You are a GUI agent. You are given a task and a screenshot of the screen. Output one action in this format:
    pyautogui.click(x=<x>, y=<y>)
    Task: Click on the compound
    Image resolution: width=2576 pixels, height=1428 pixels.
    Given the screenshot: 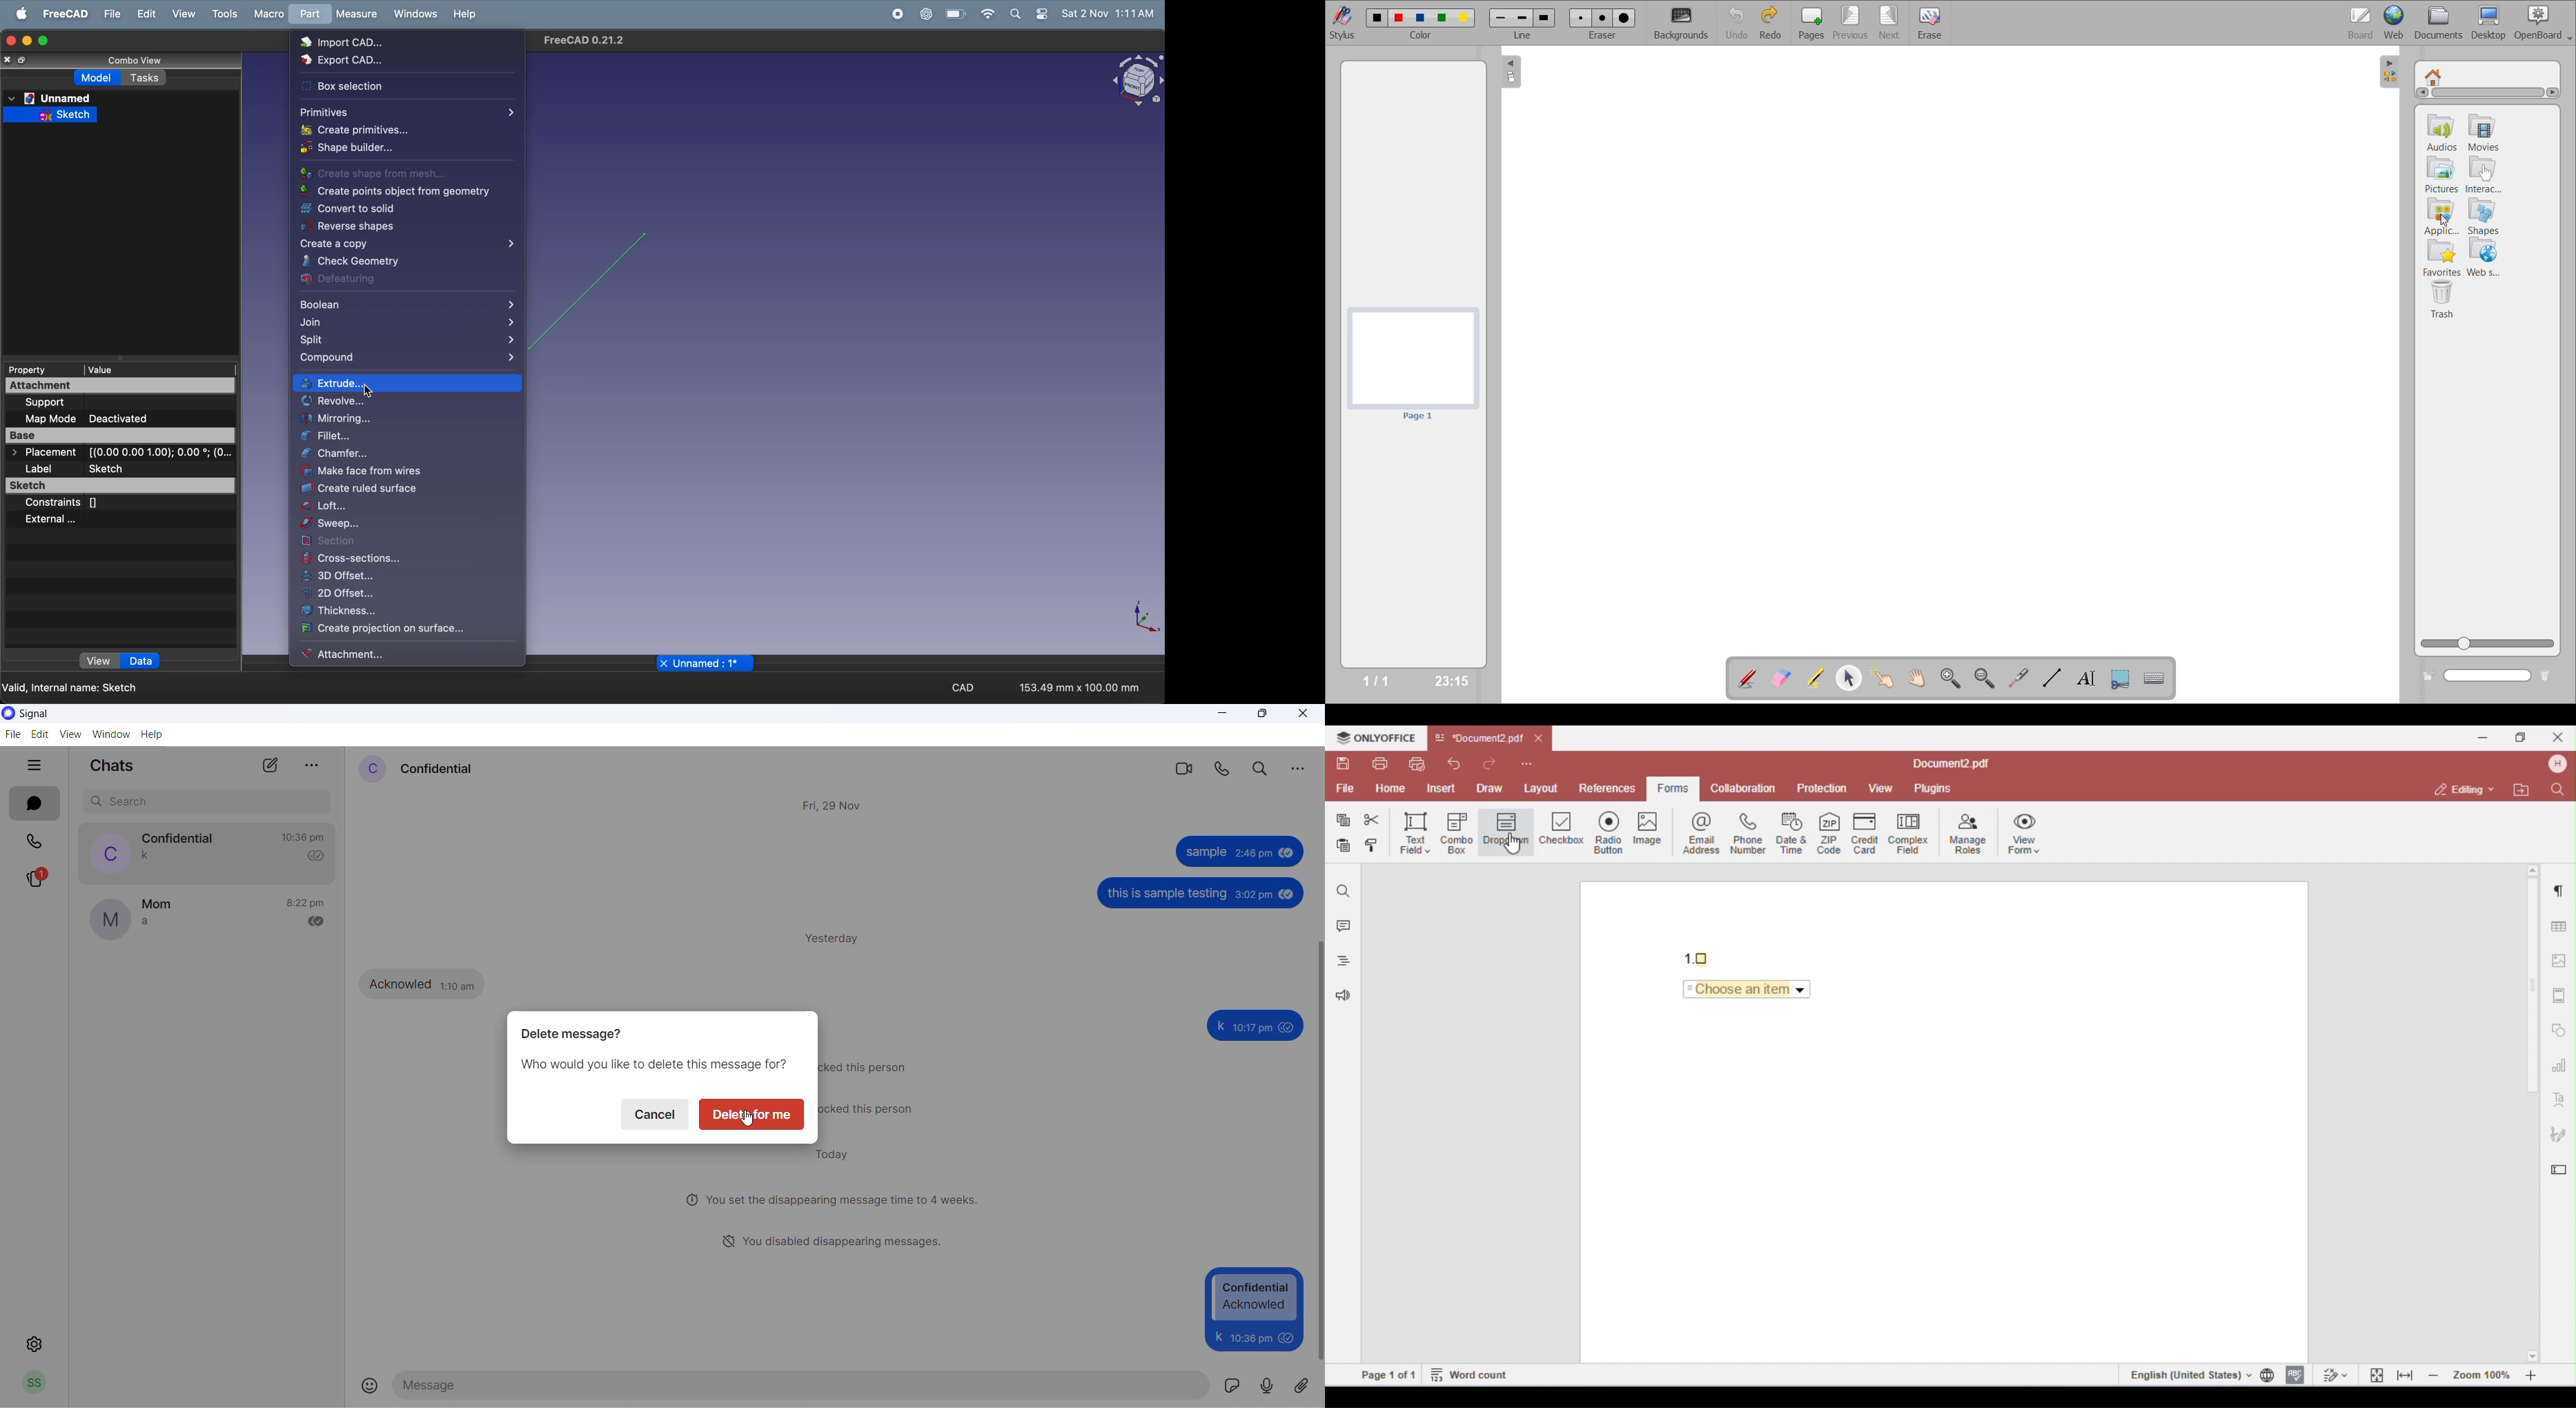 What is the action you would take?
    pyautogui.click(x=405, y=360)
    